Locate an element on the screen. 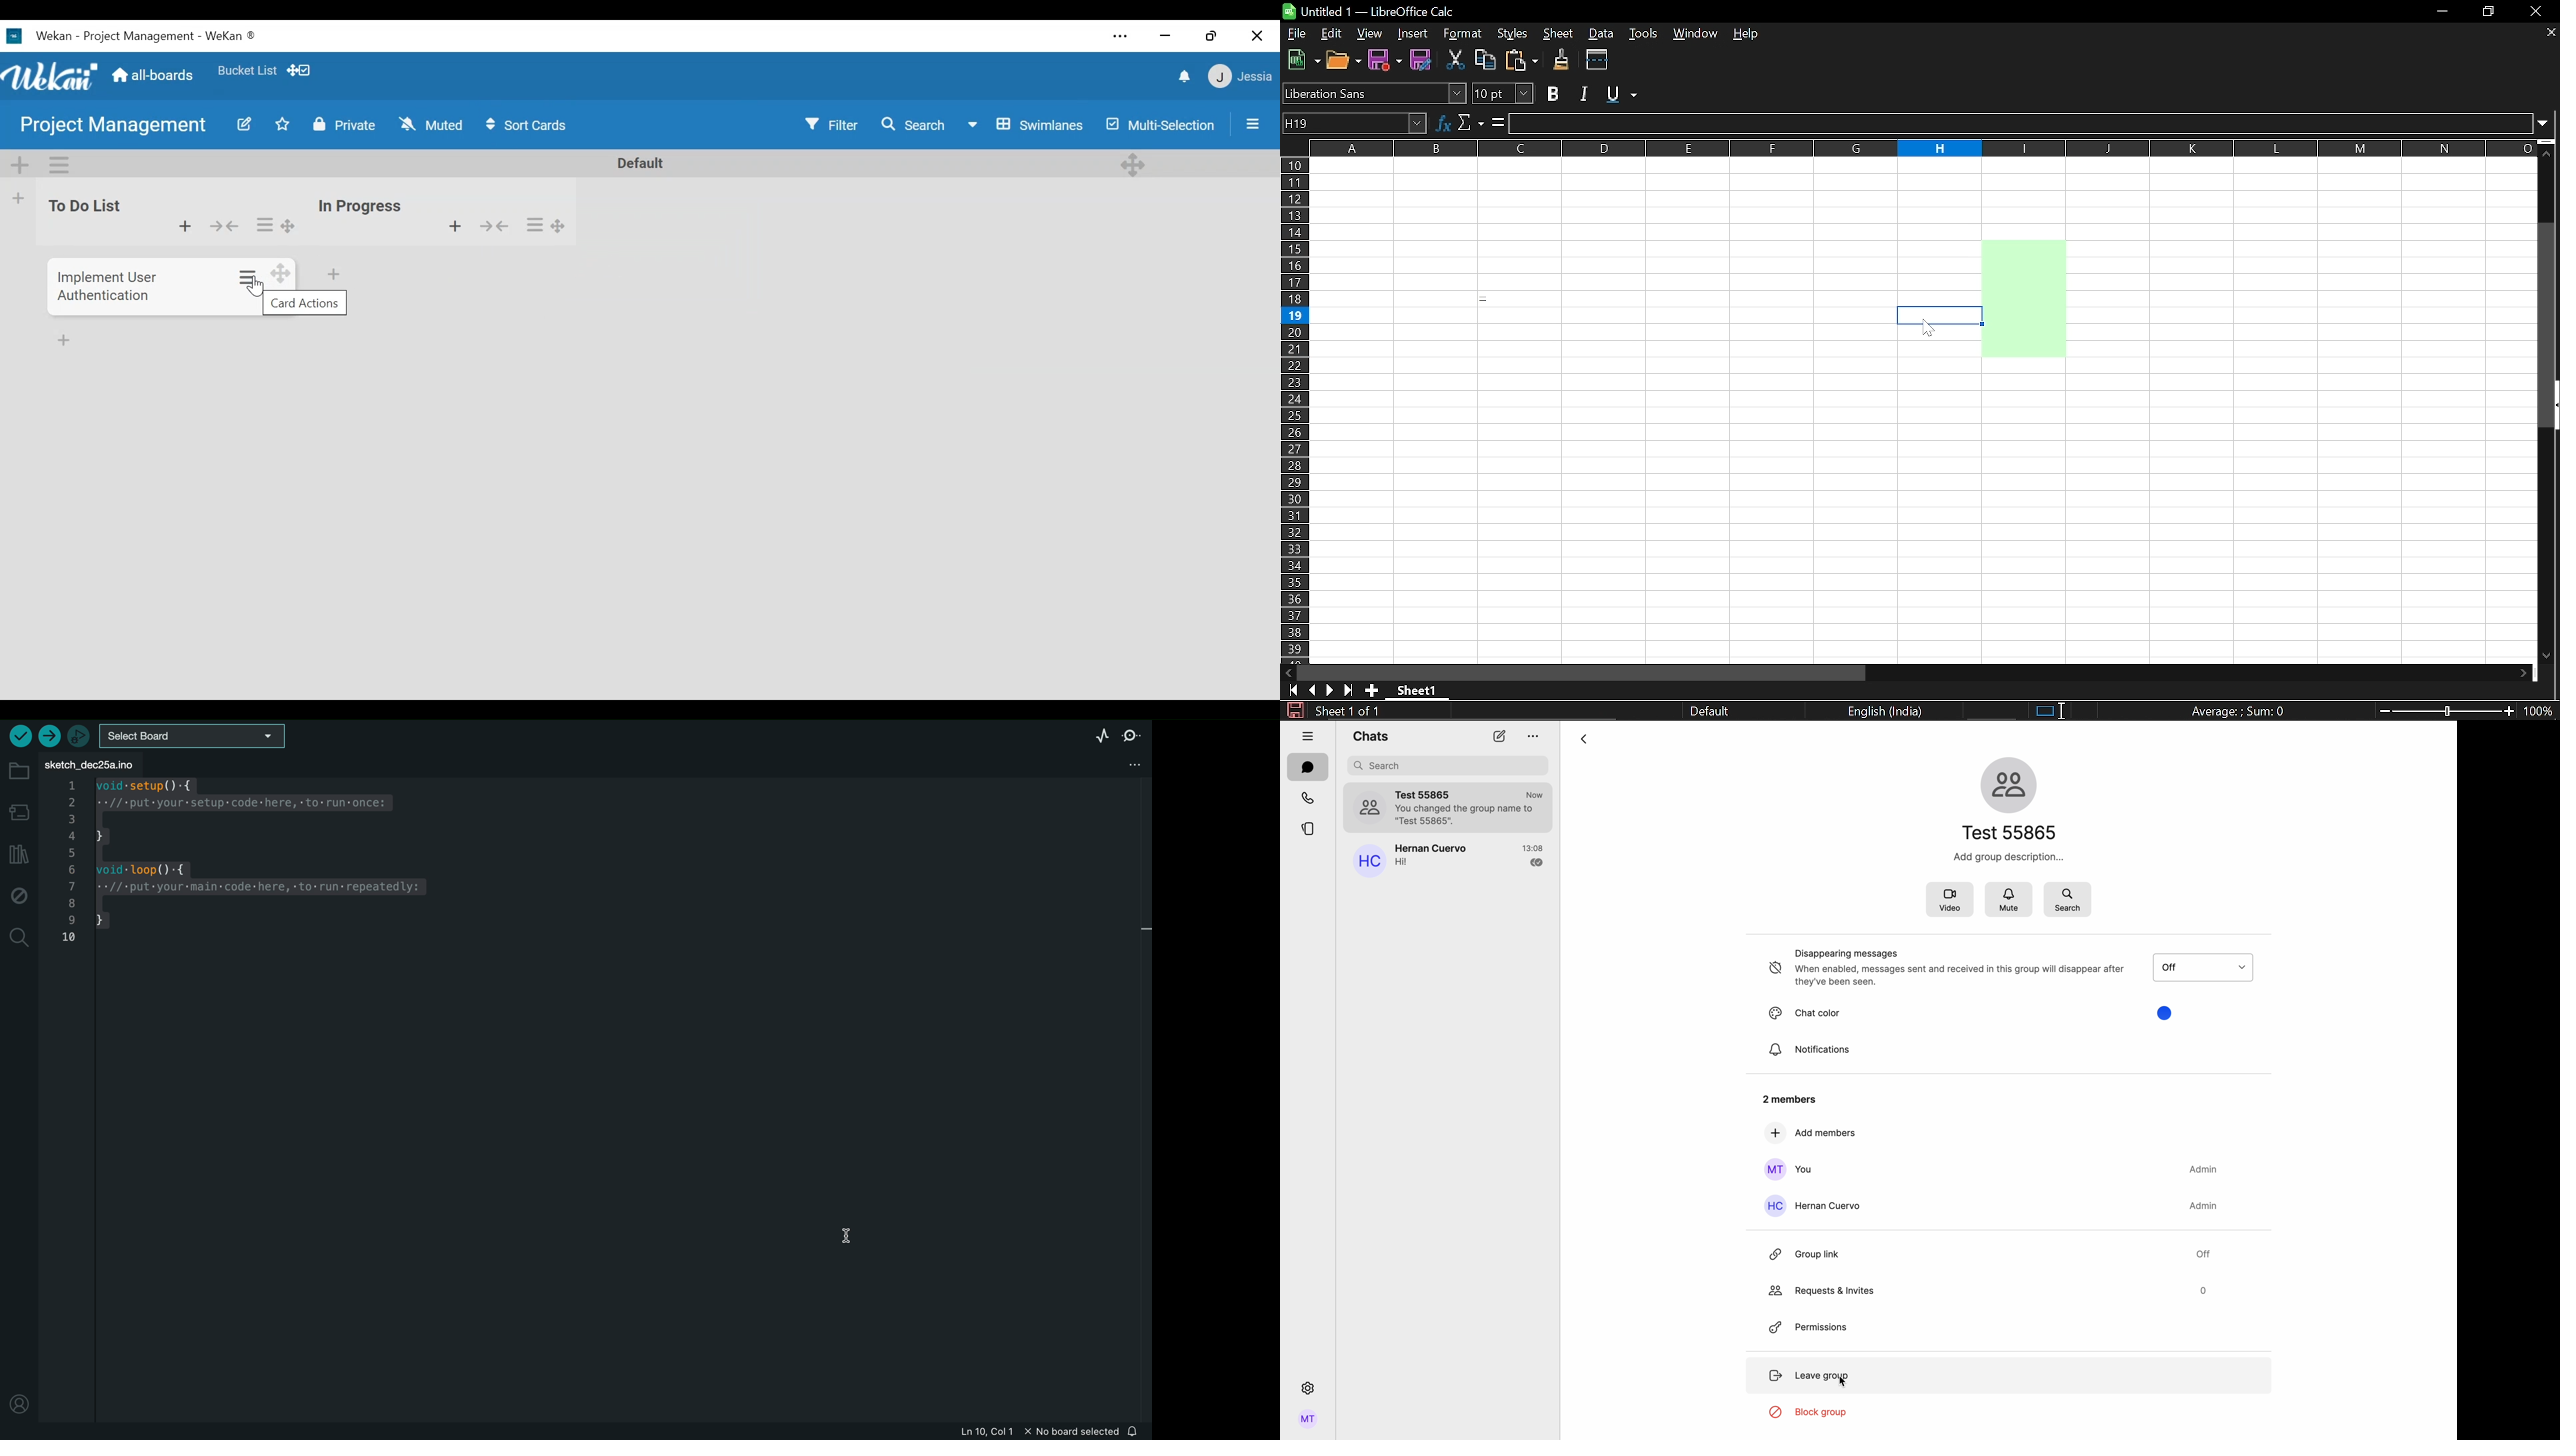 The image size is (2576, 1456). page layout is located at coordinates (1712, 710).